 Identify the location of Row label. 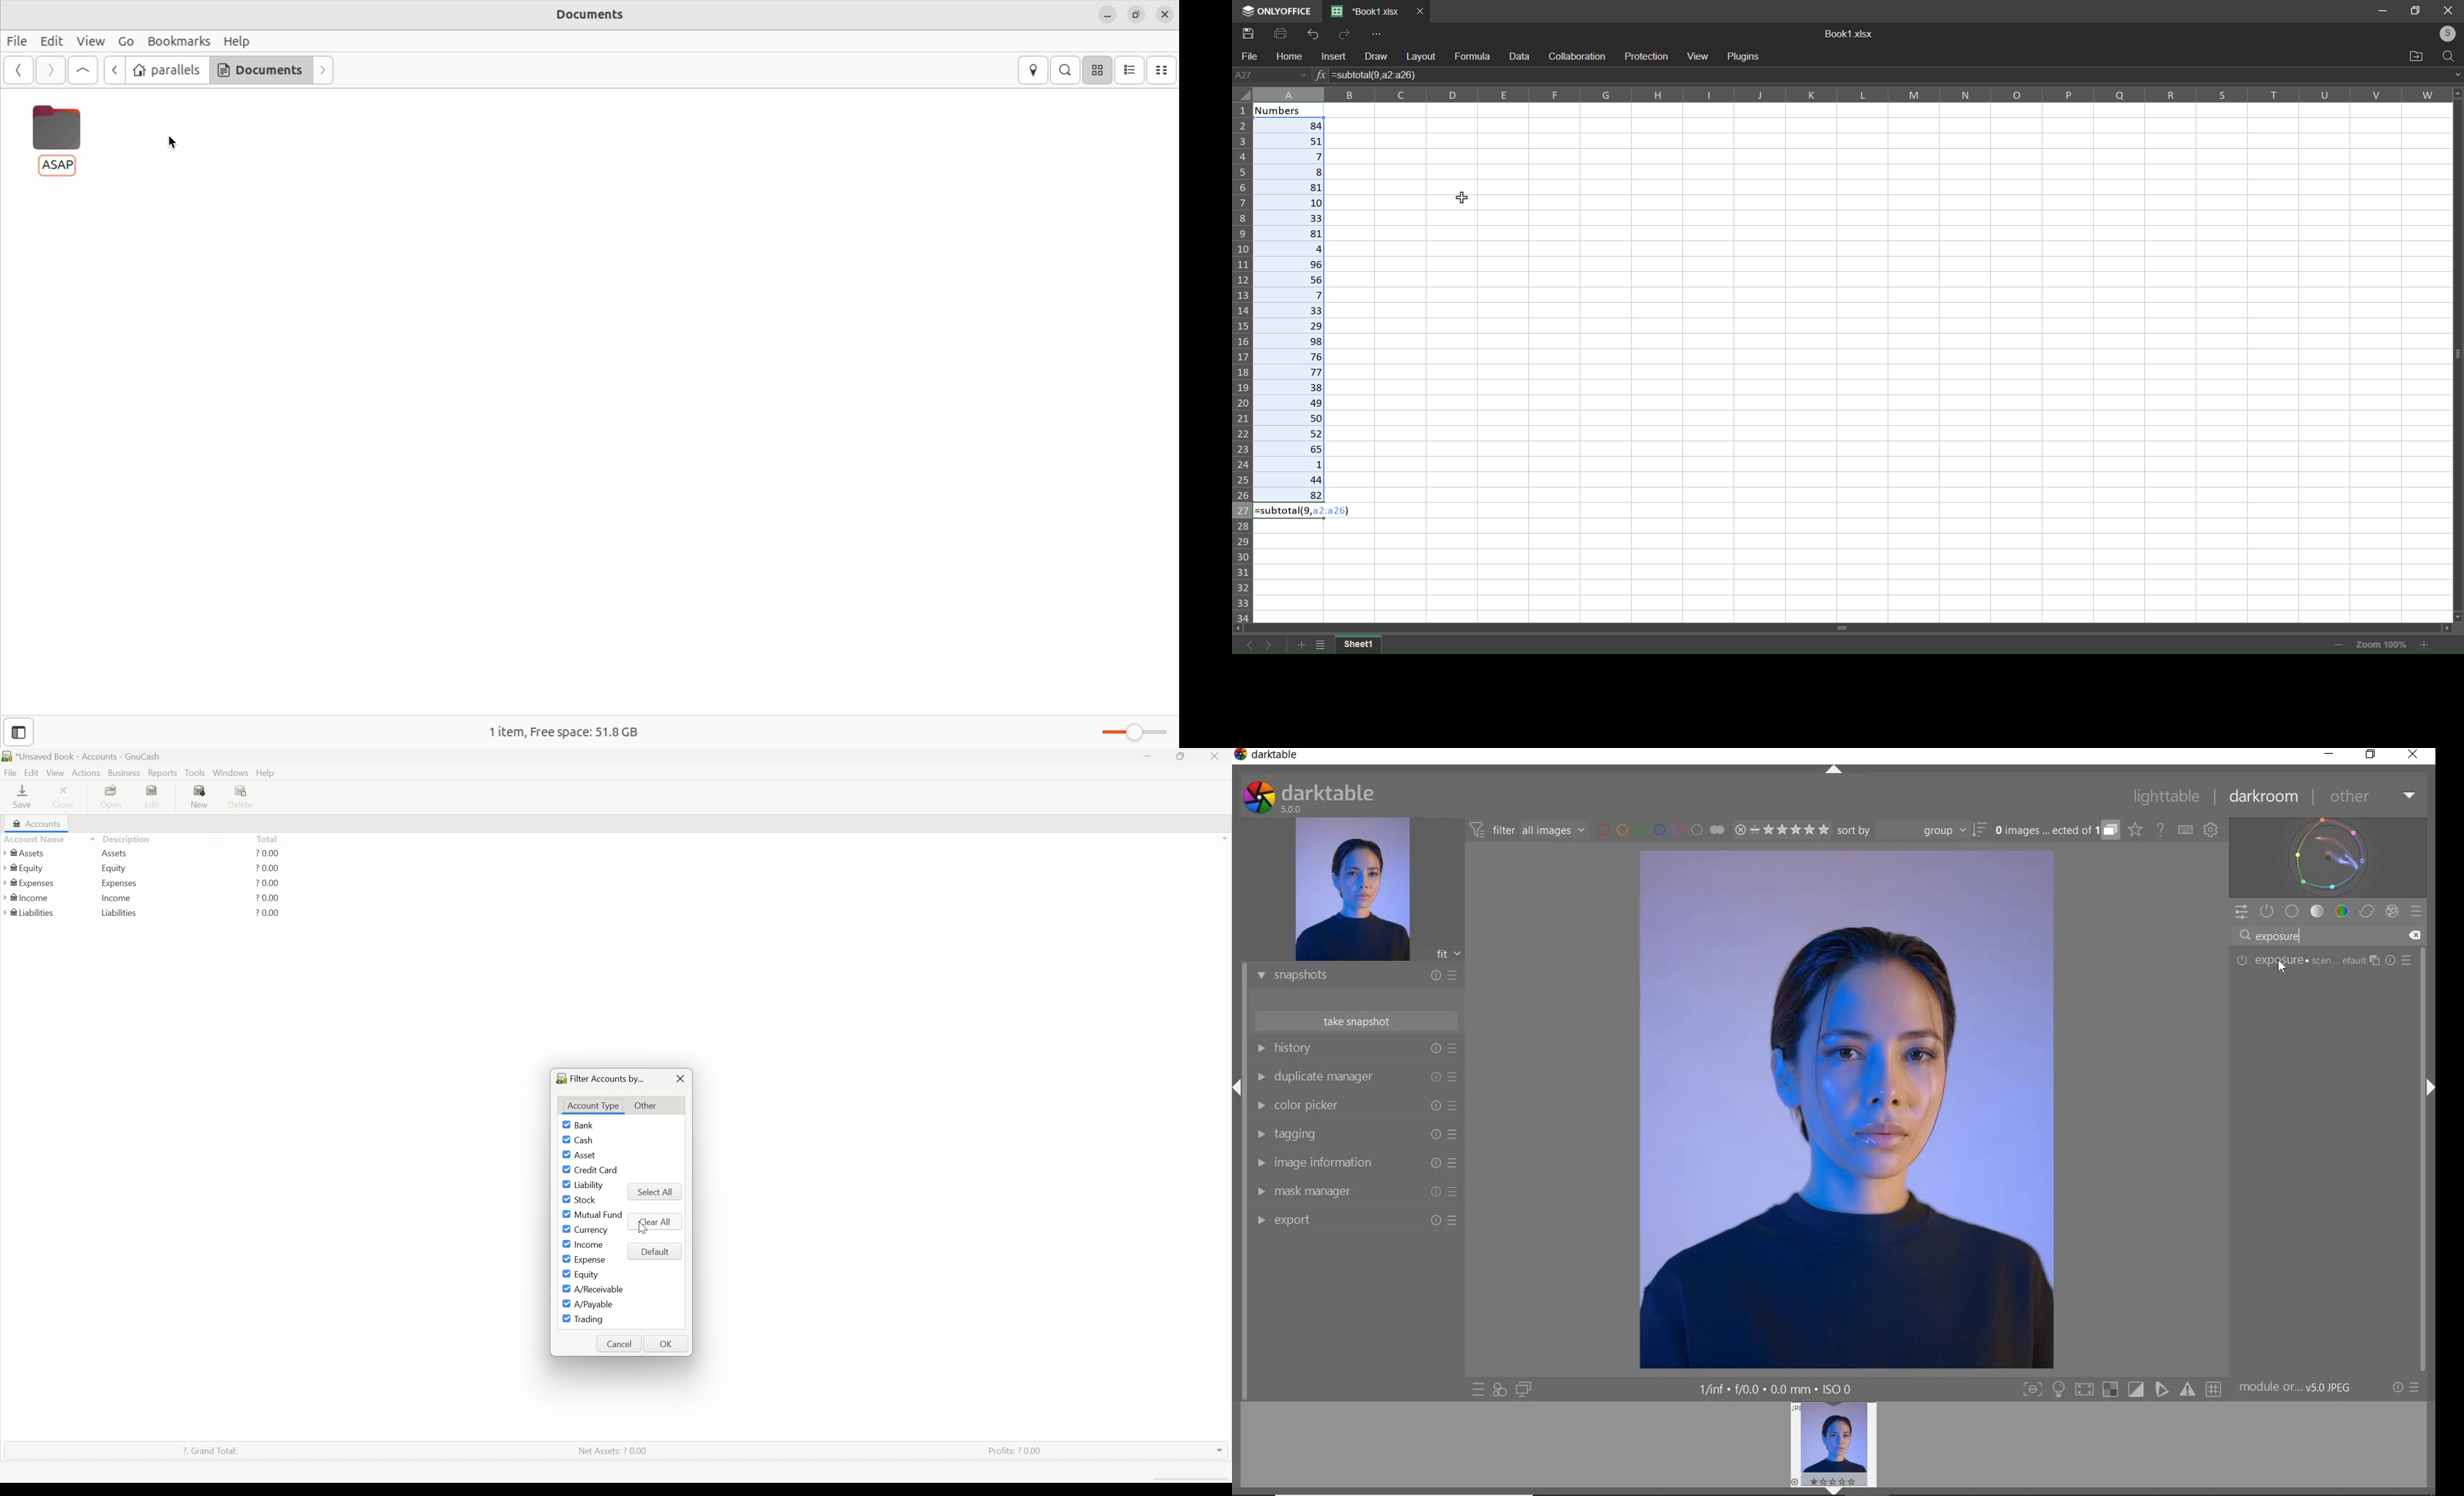
(1244, 363).